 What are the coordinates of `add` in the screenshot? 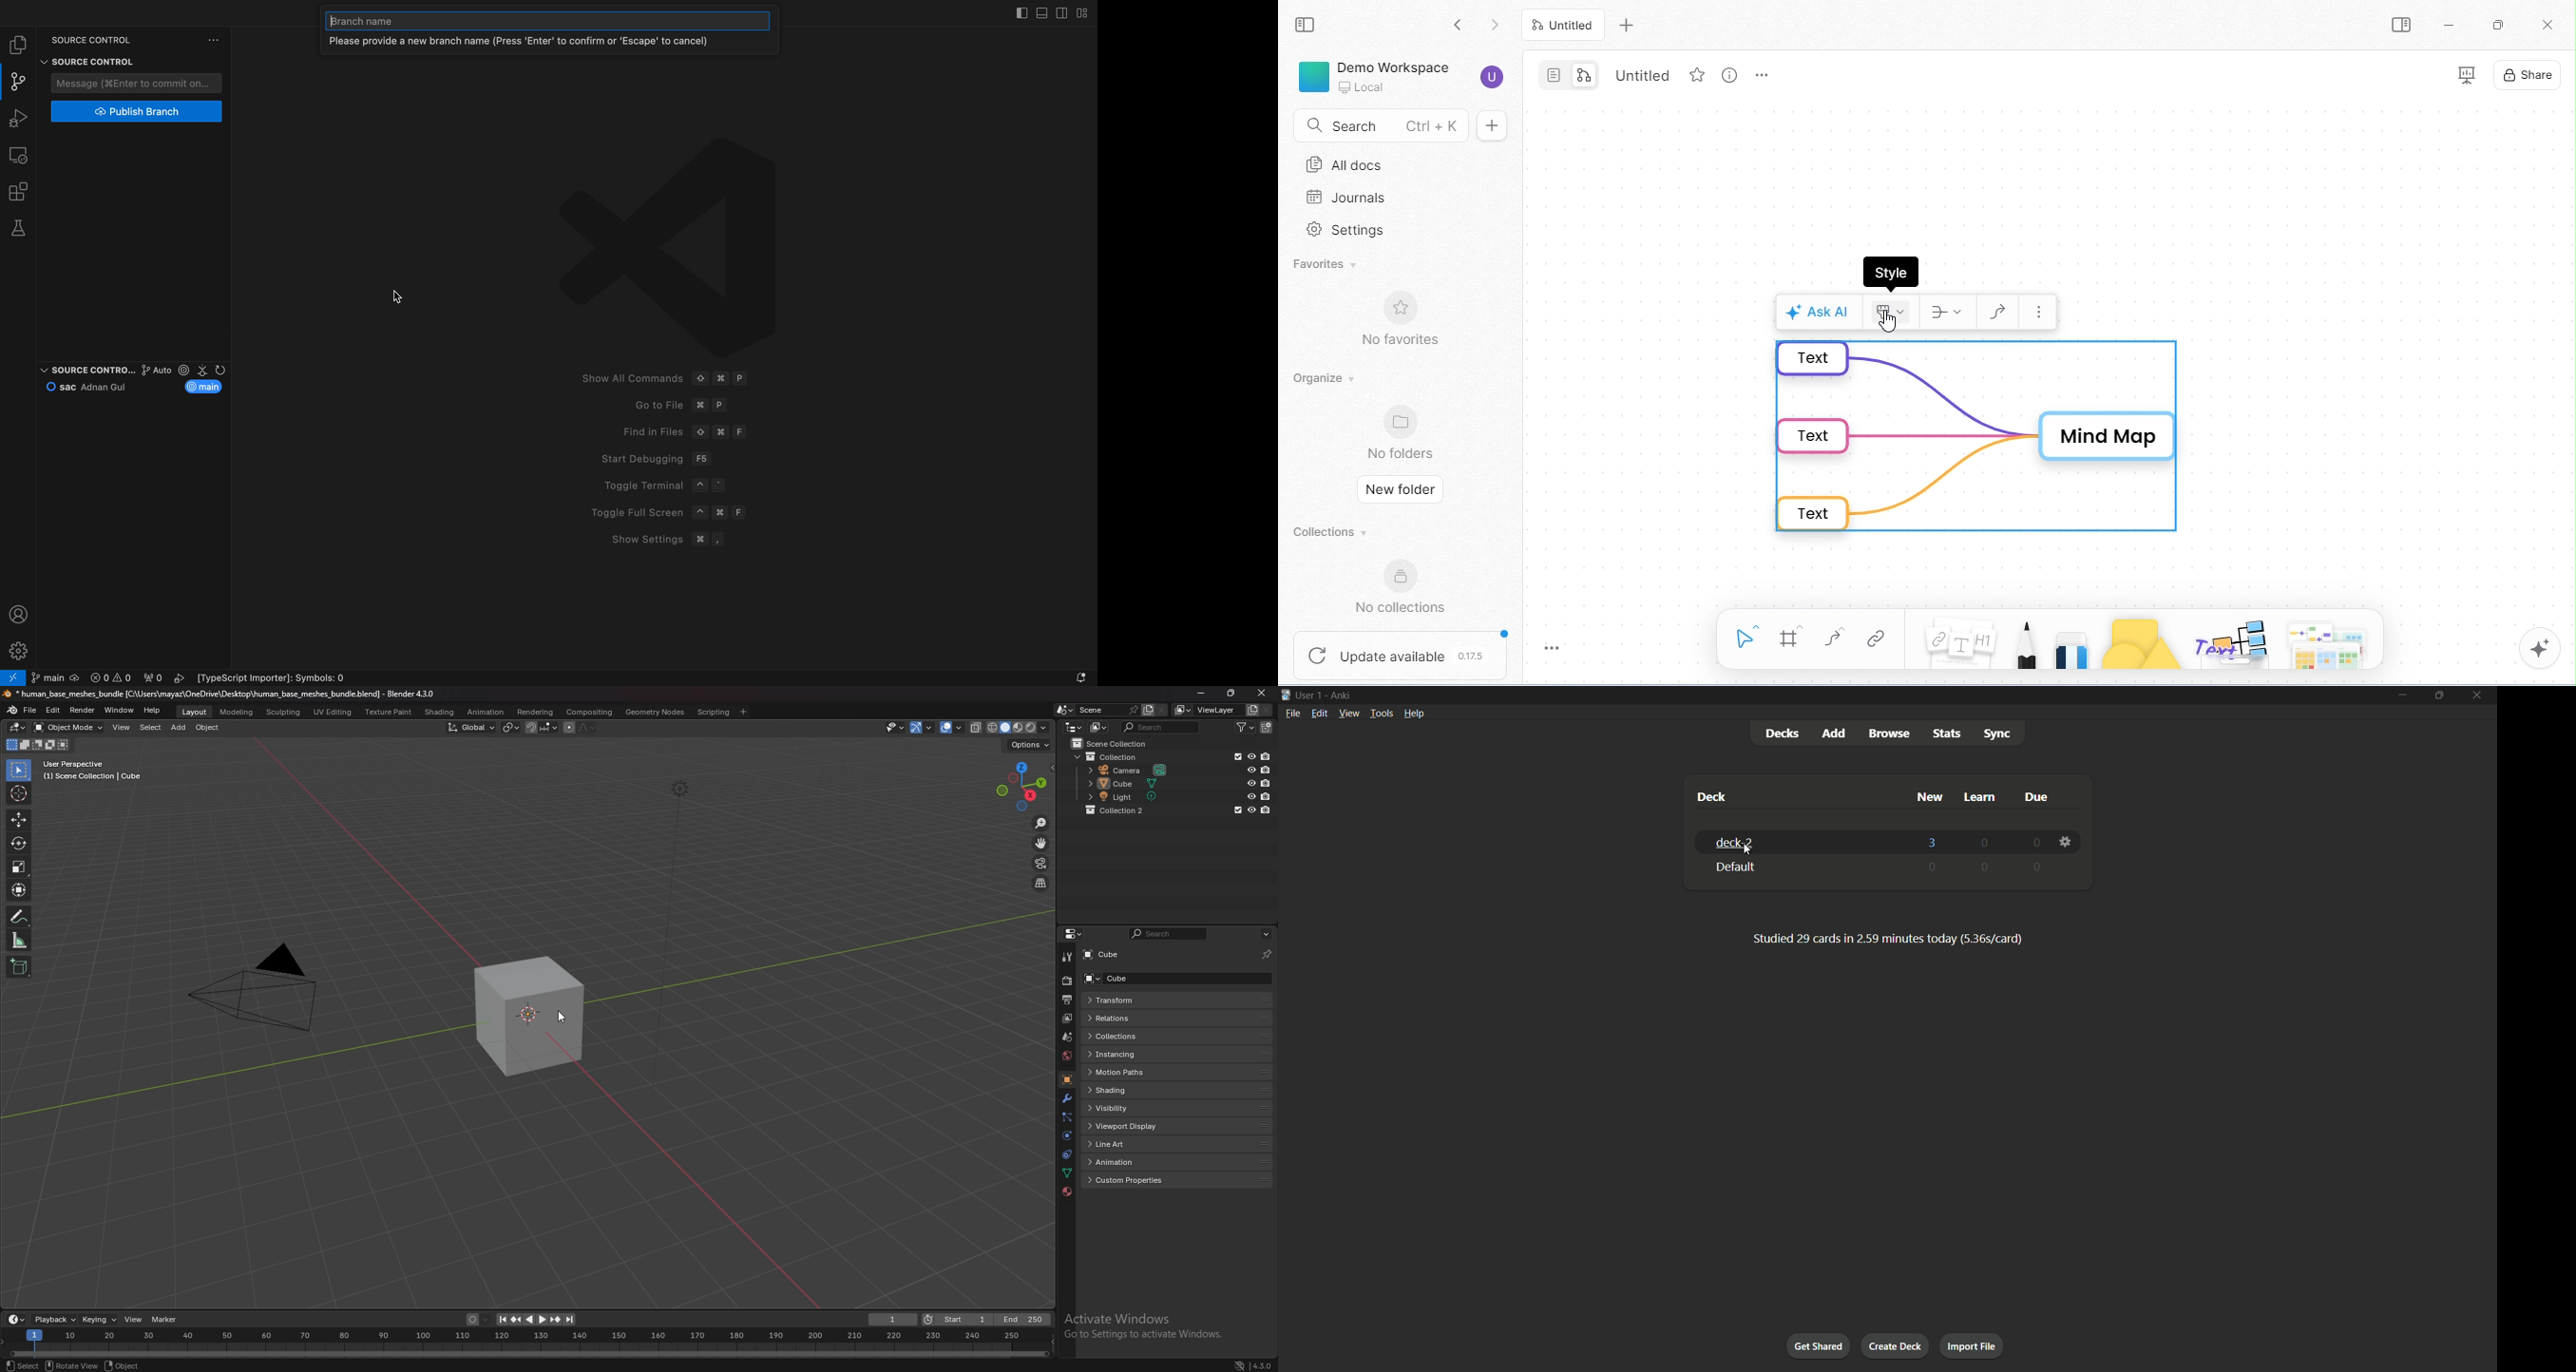 It's located at (1835, 733).